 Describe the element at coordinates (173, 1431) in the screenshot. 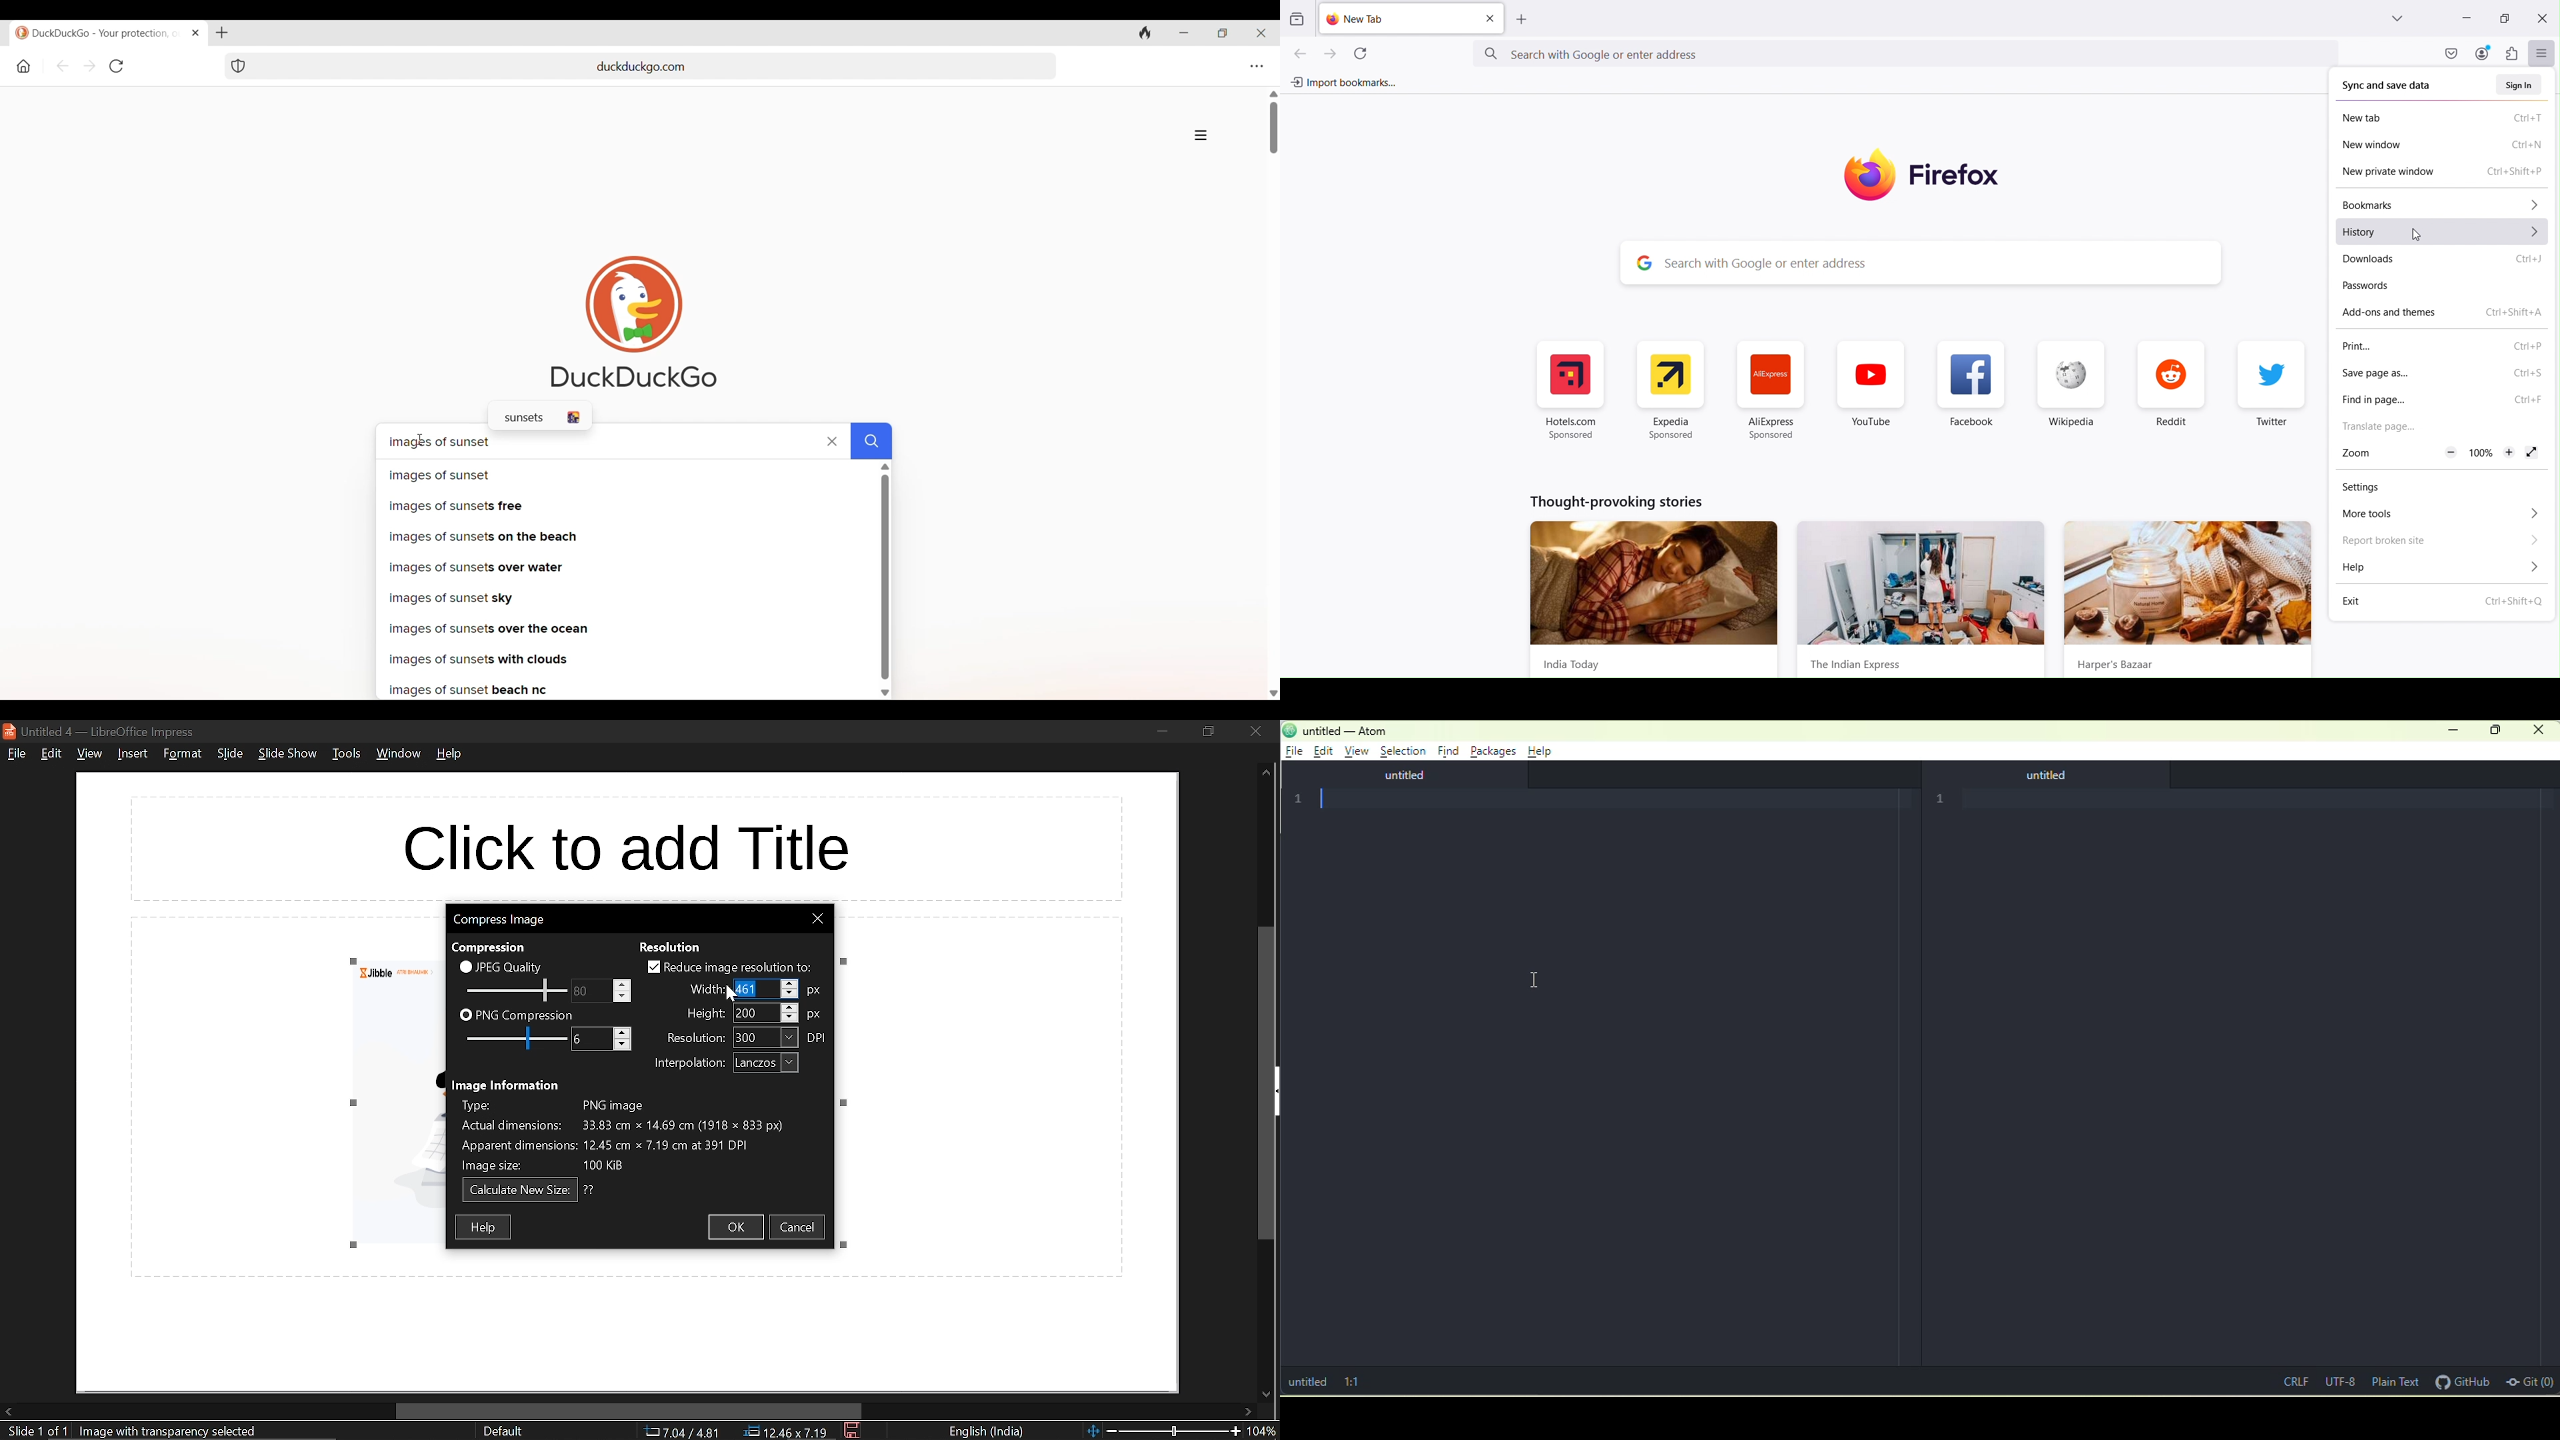

I see `selected image` at that location.